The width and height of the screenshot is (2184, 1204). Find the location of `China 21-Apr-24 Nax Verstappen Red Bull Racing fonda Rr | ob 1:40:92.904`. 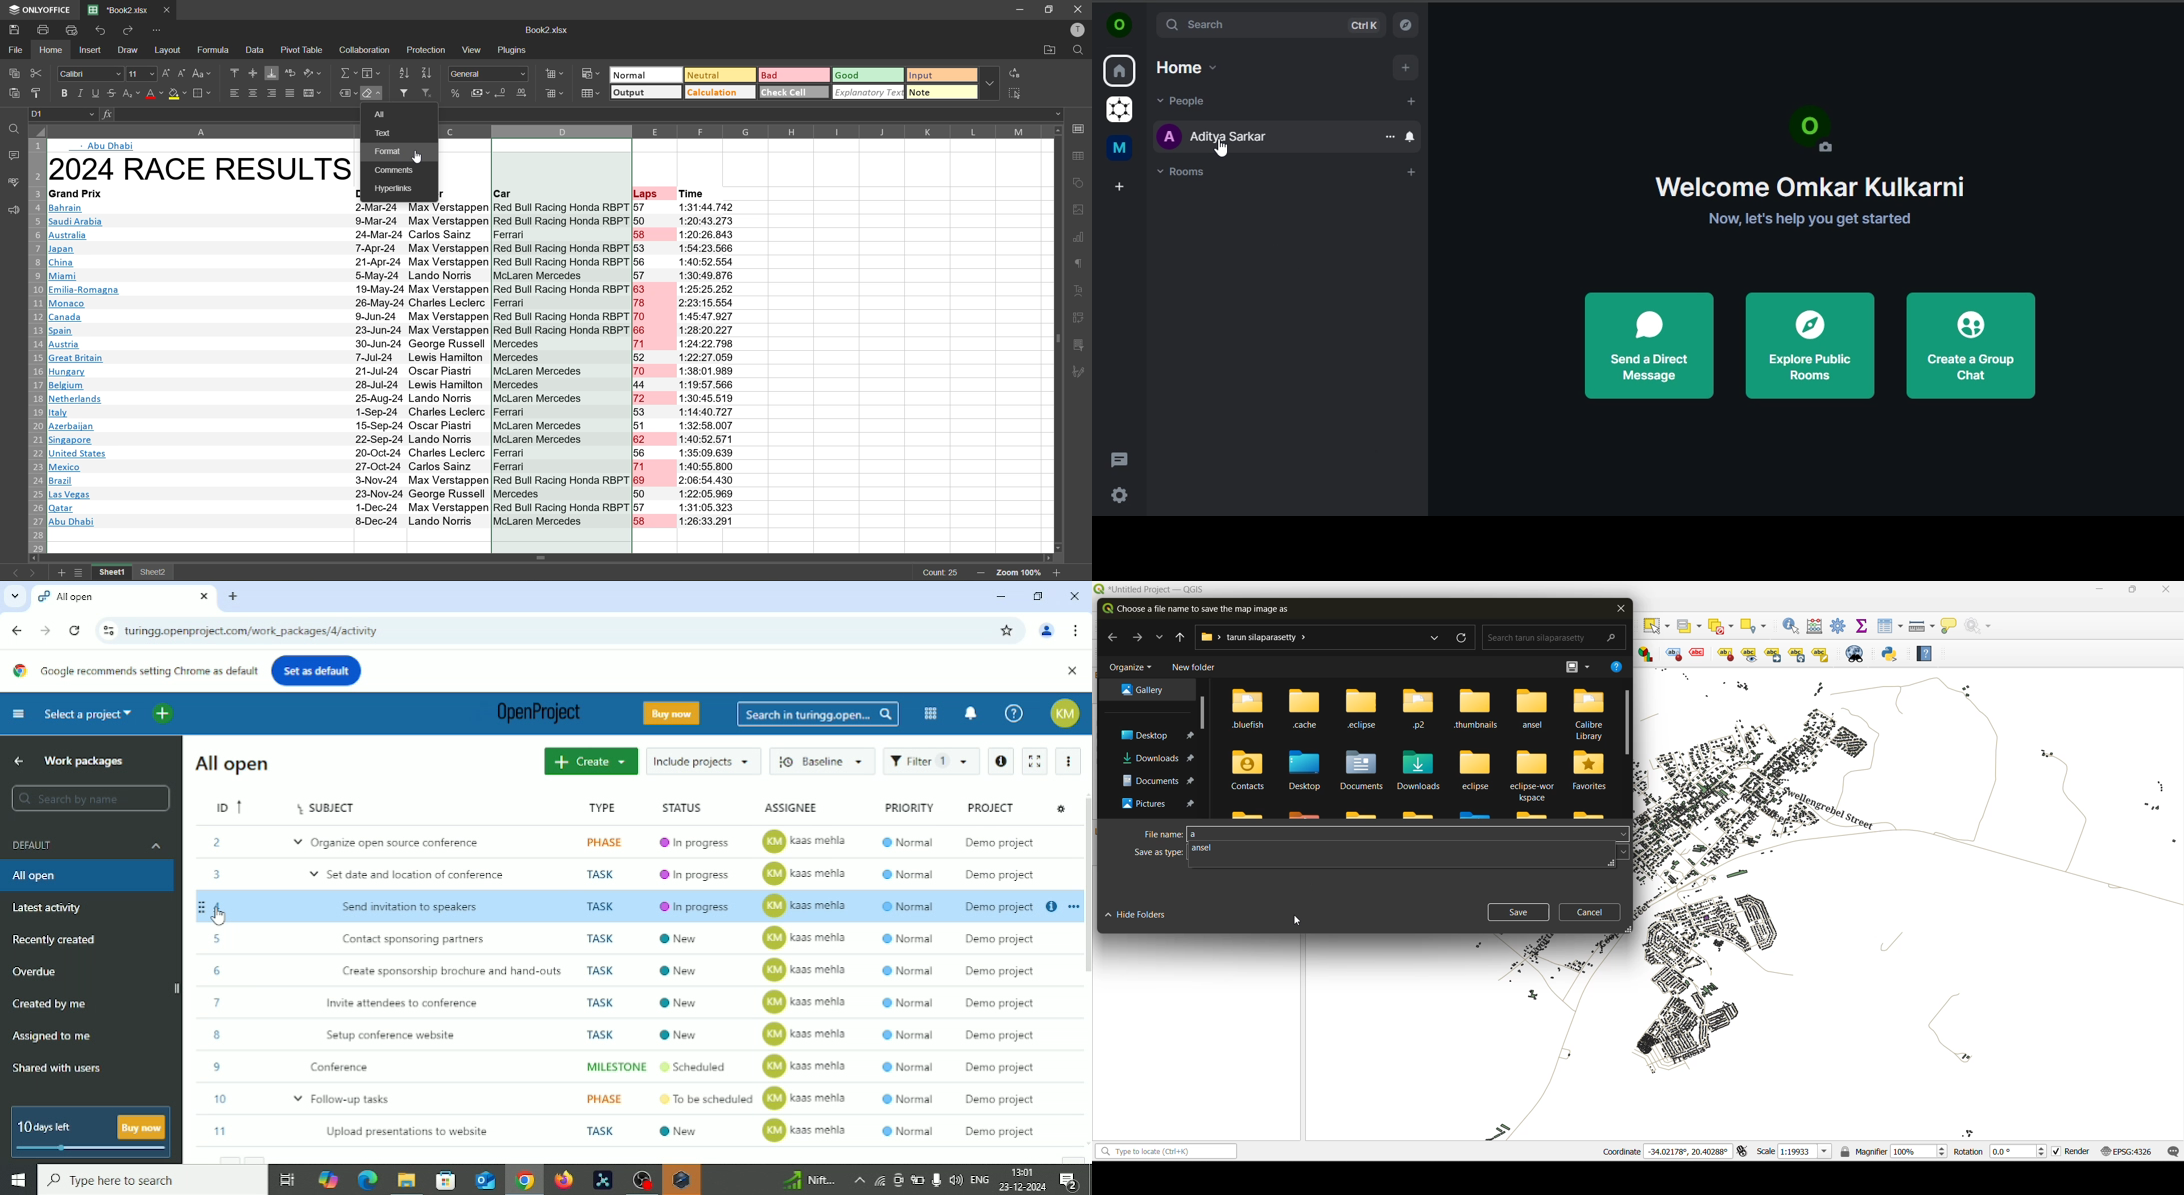

China 21-Apr-24 Nax Verstappen Red Bull Racing fonda Rr | ob 1:40:92.904 is located at coordinates (394, 263).